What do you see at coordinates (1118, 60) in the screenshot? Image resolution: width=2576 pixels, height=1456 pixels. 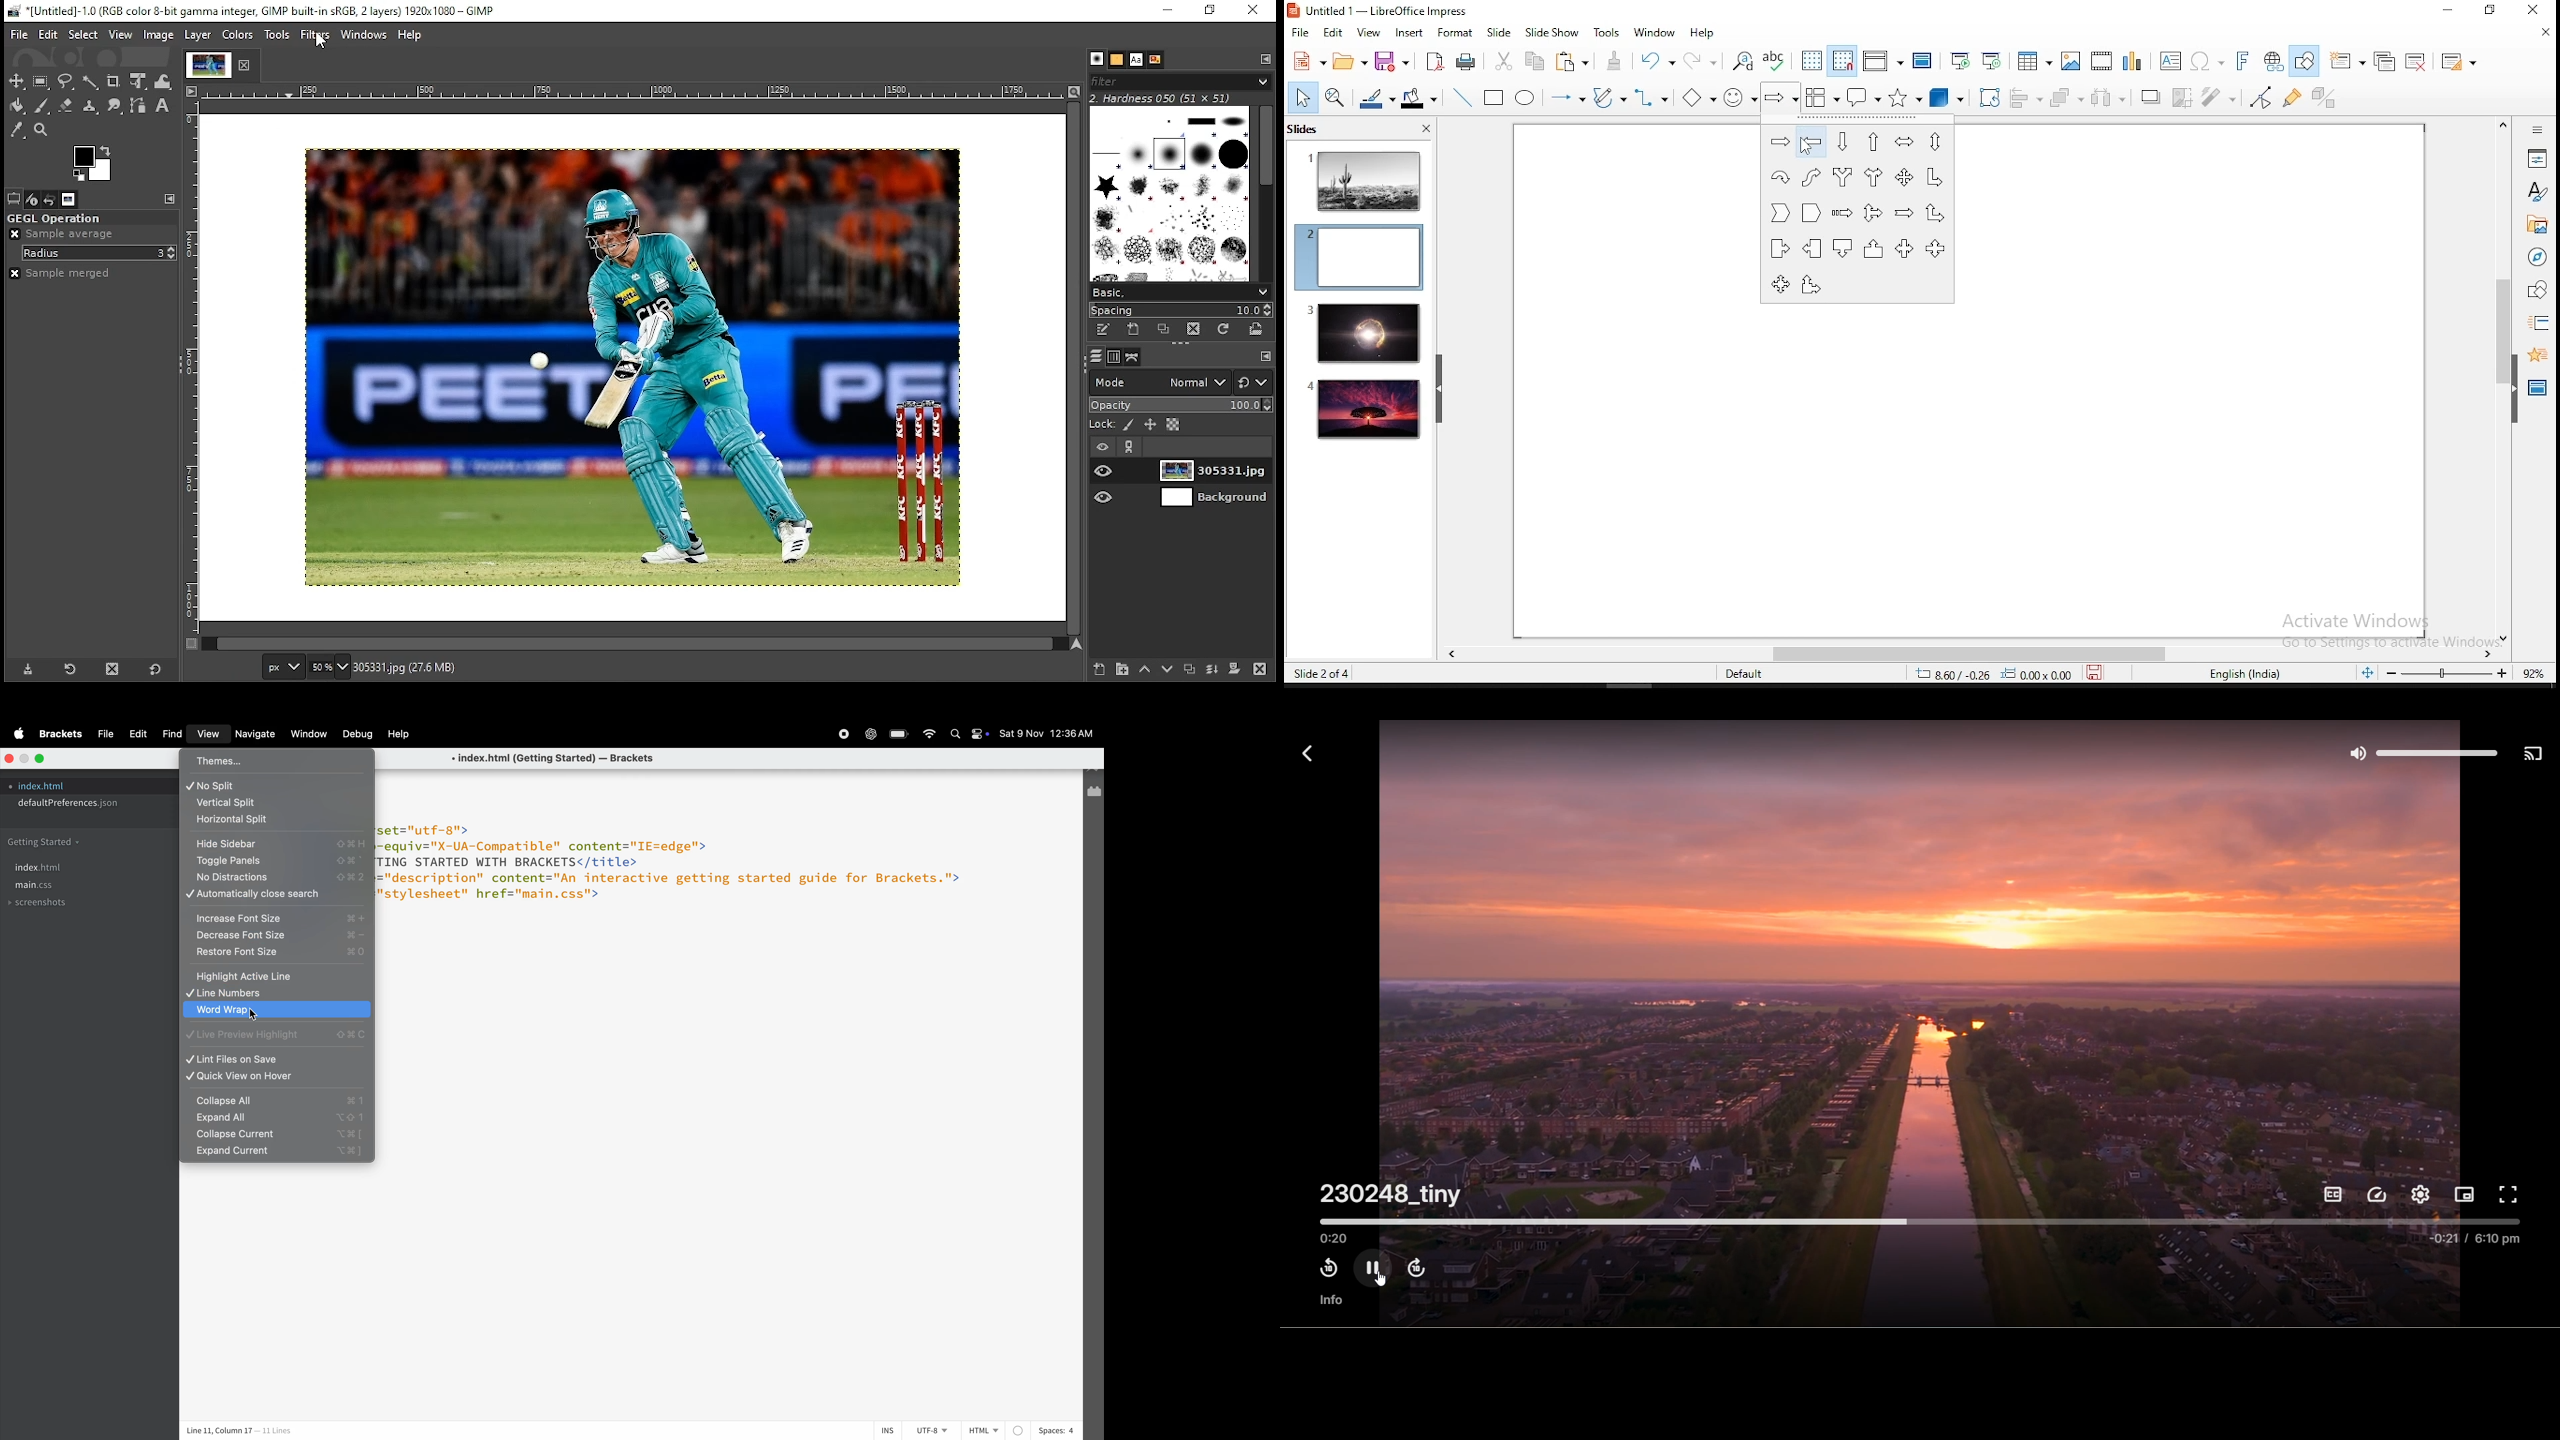 I see `patterns` at bounding box center [1118, 60].